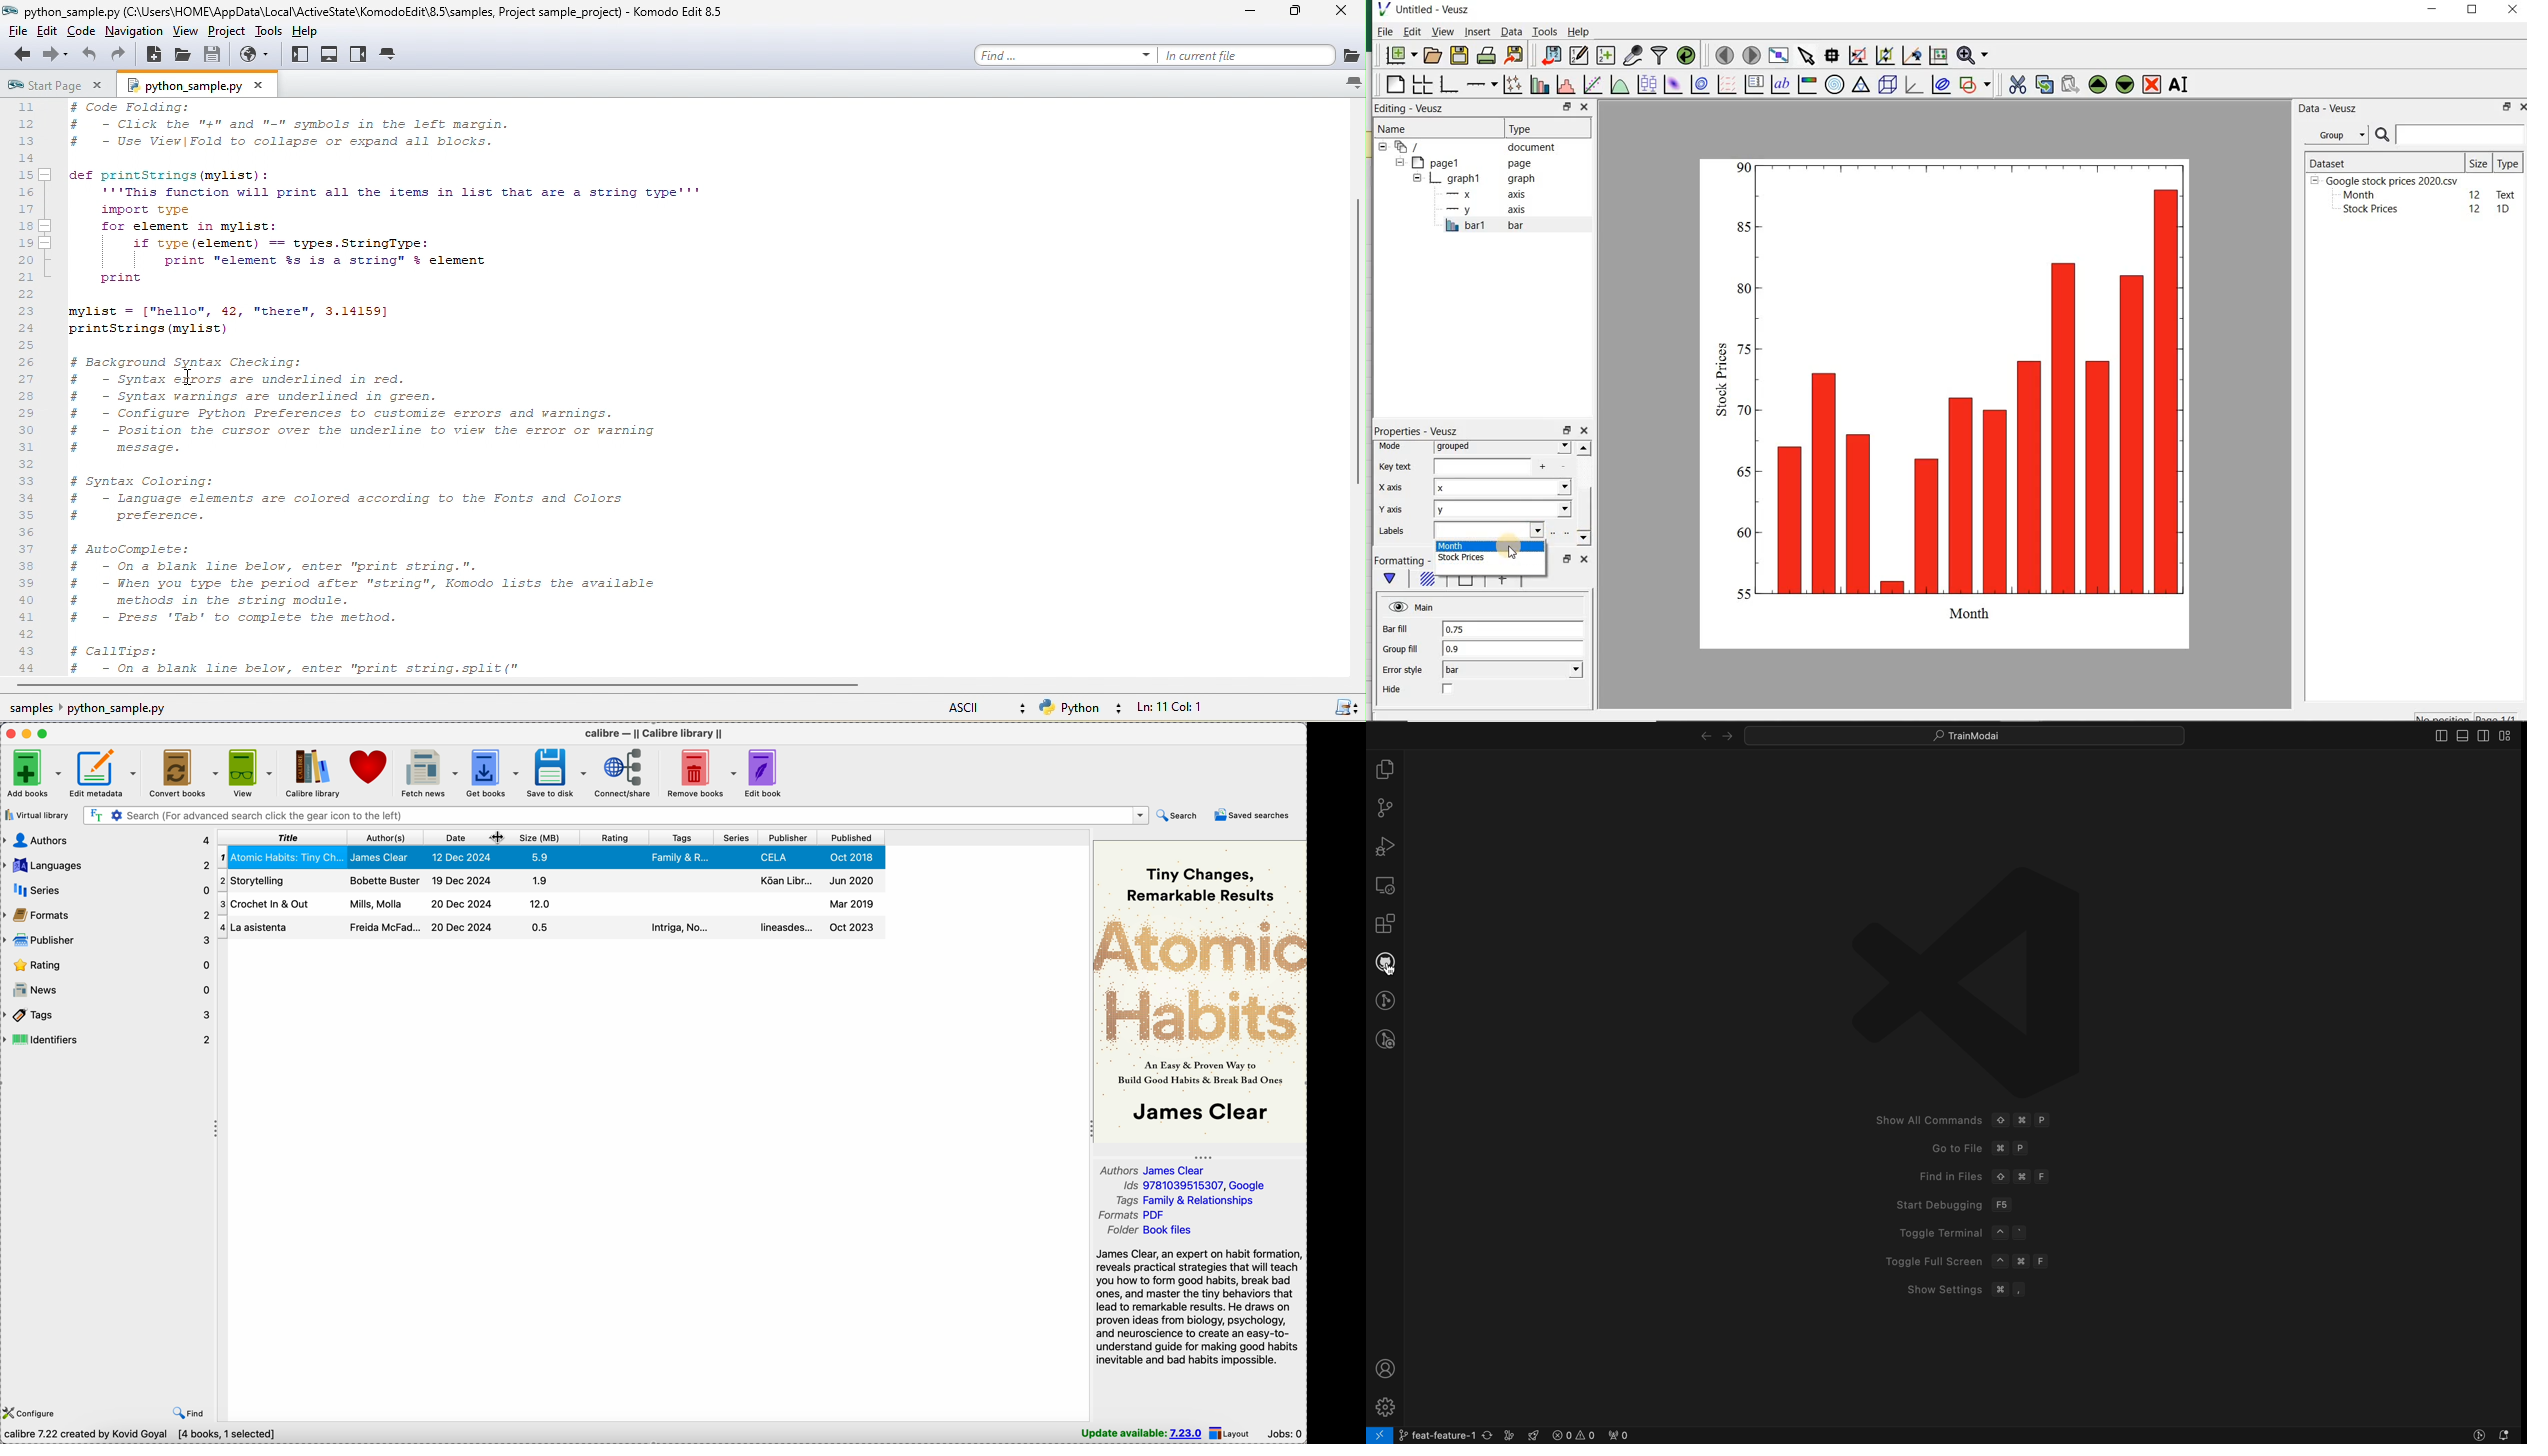 This screenshot has height=1456, width=2548. What do you see at coordinates (557, 772) in the screenshot?
I see `save to disk` at bounding box center [557, 772].